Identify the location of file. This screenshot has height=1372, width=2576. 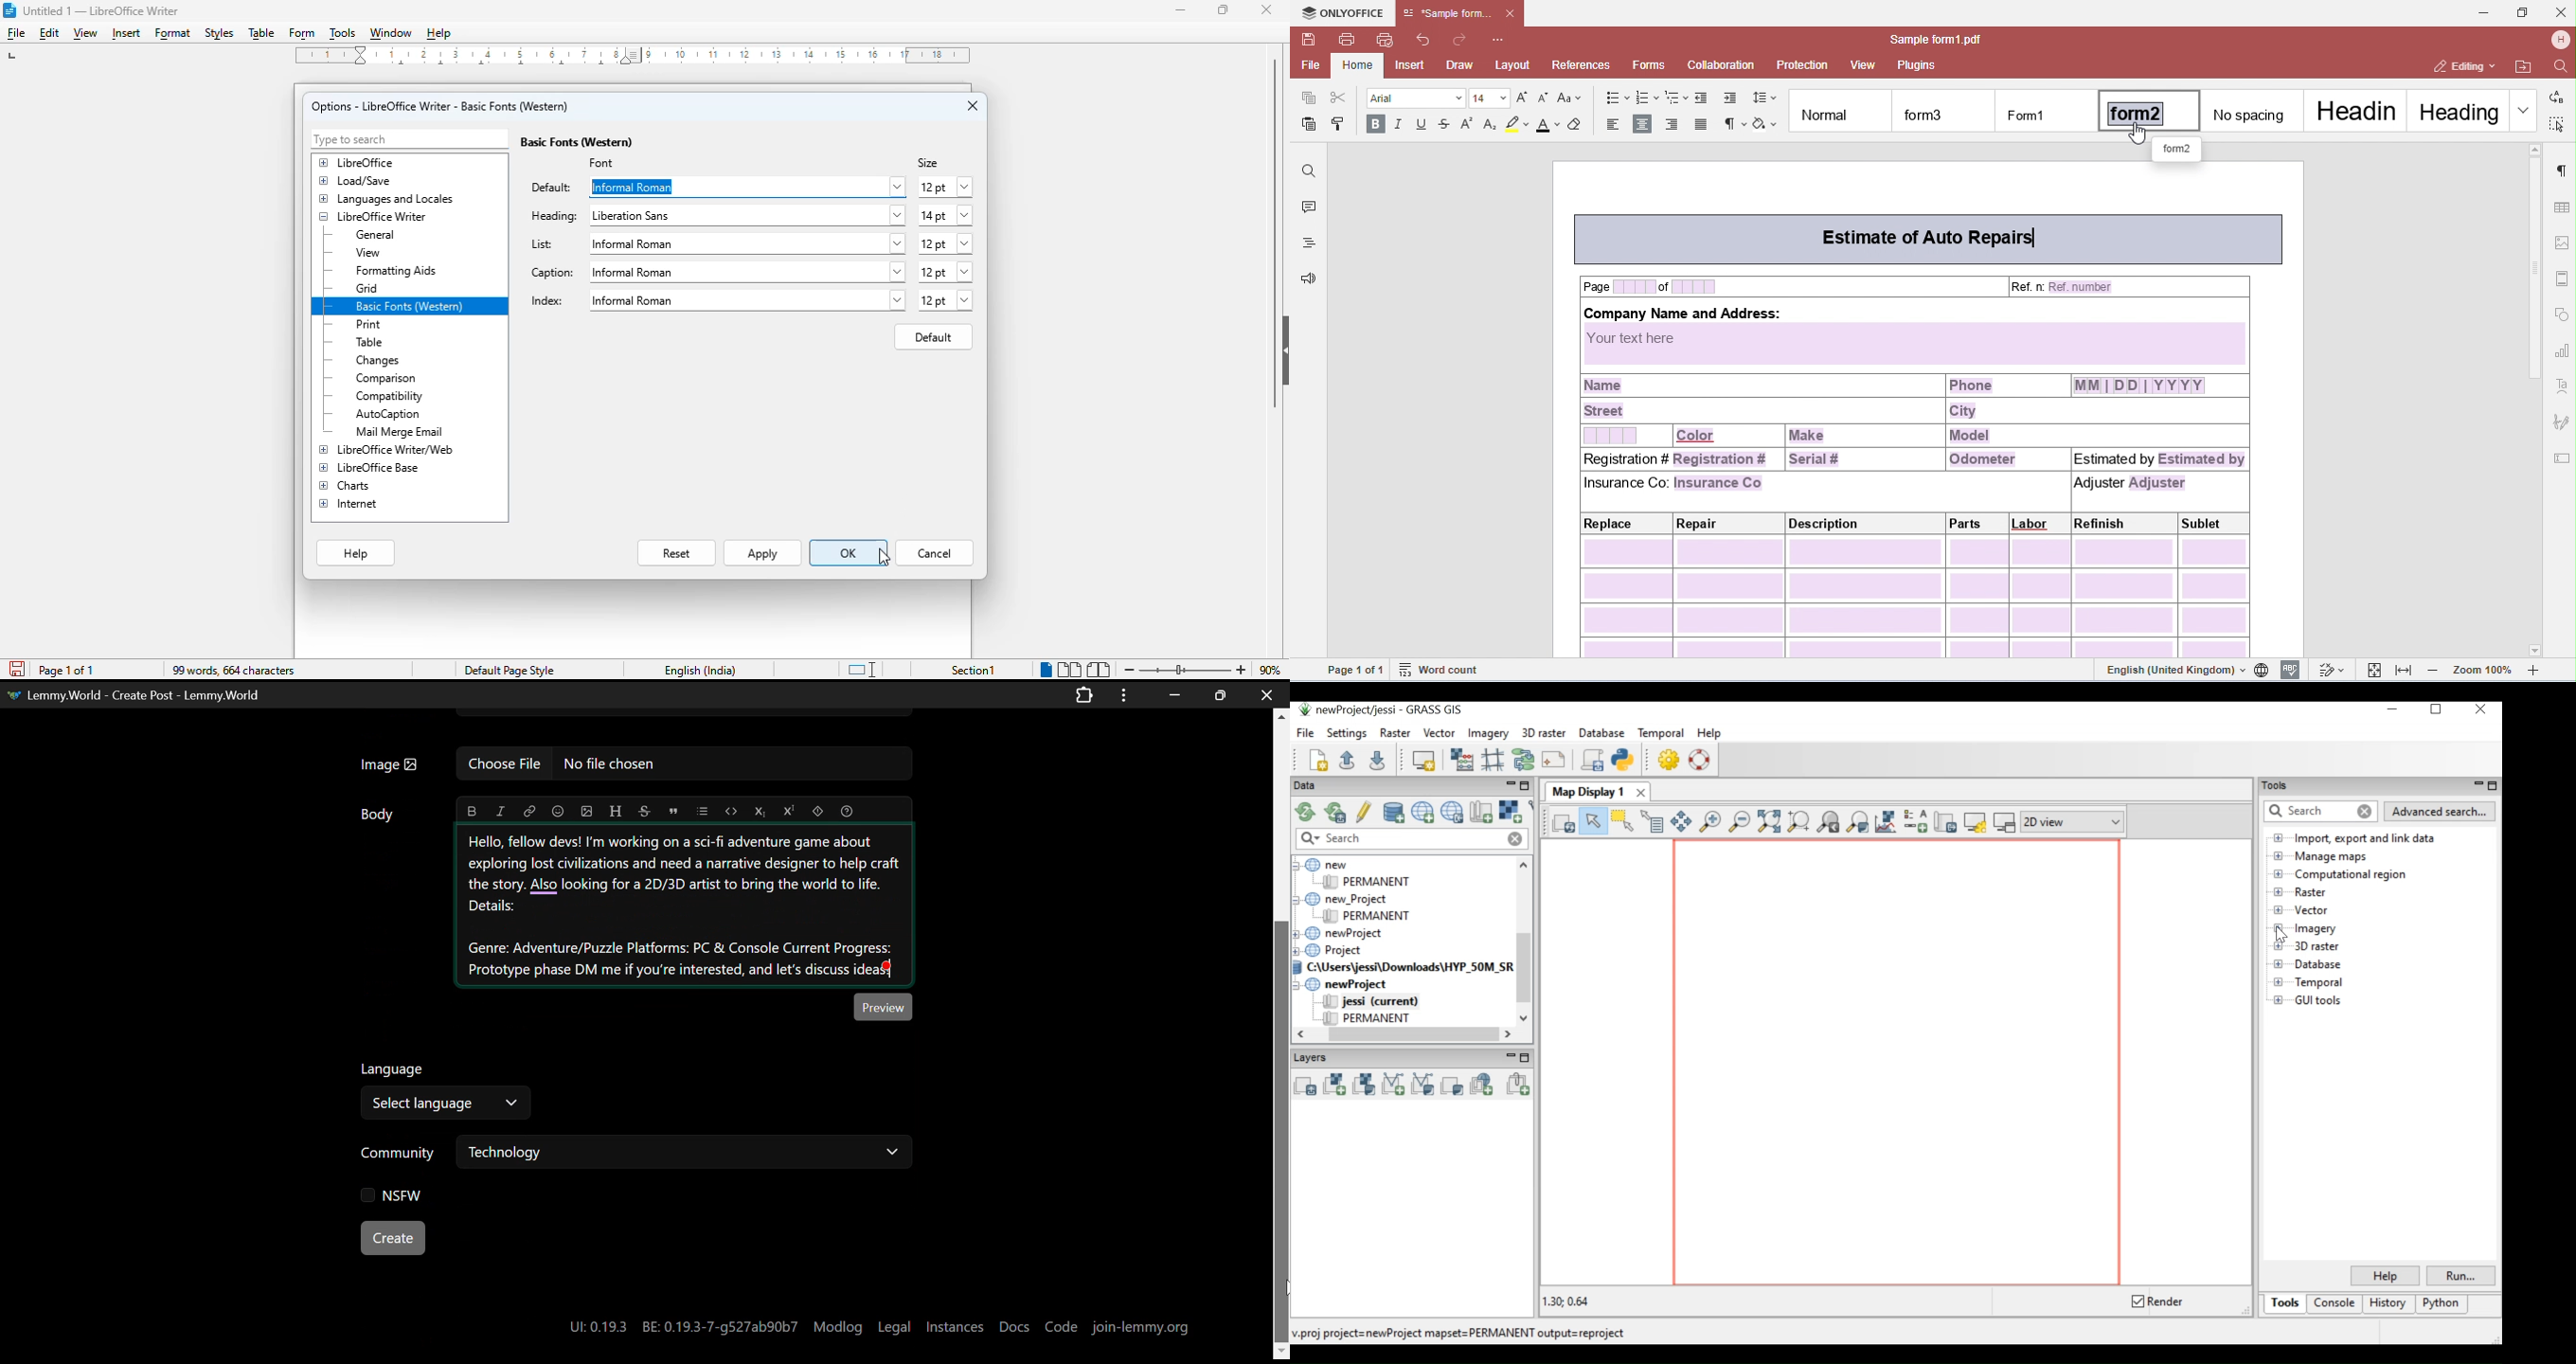
(15, 33).